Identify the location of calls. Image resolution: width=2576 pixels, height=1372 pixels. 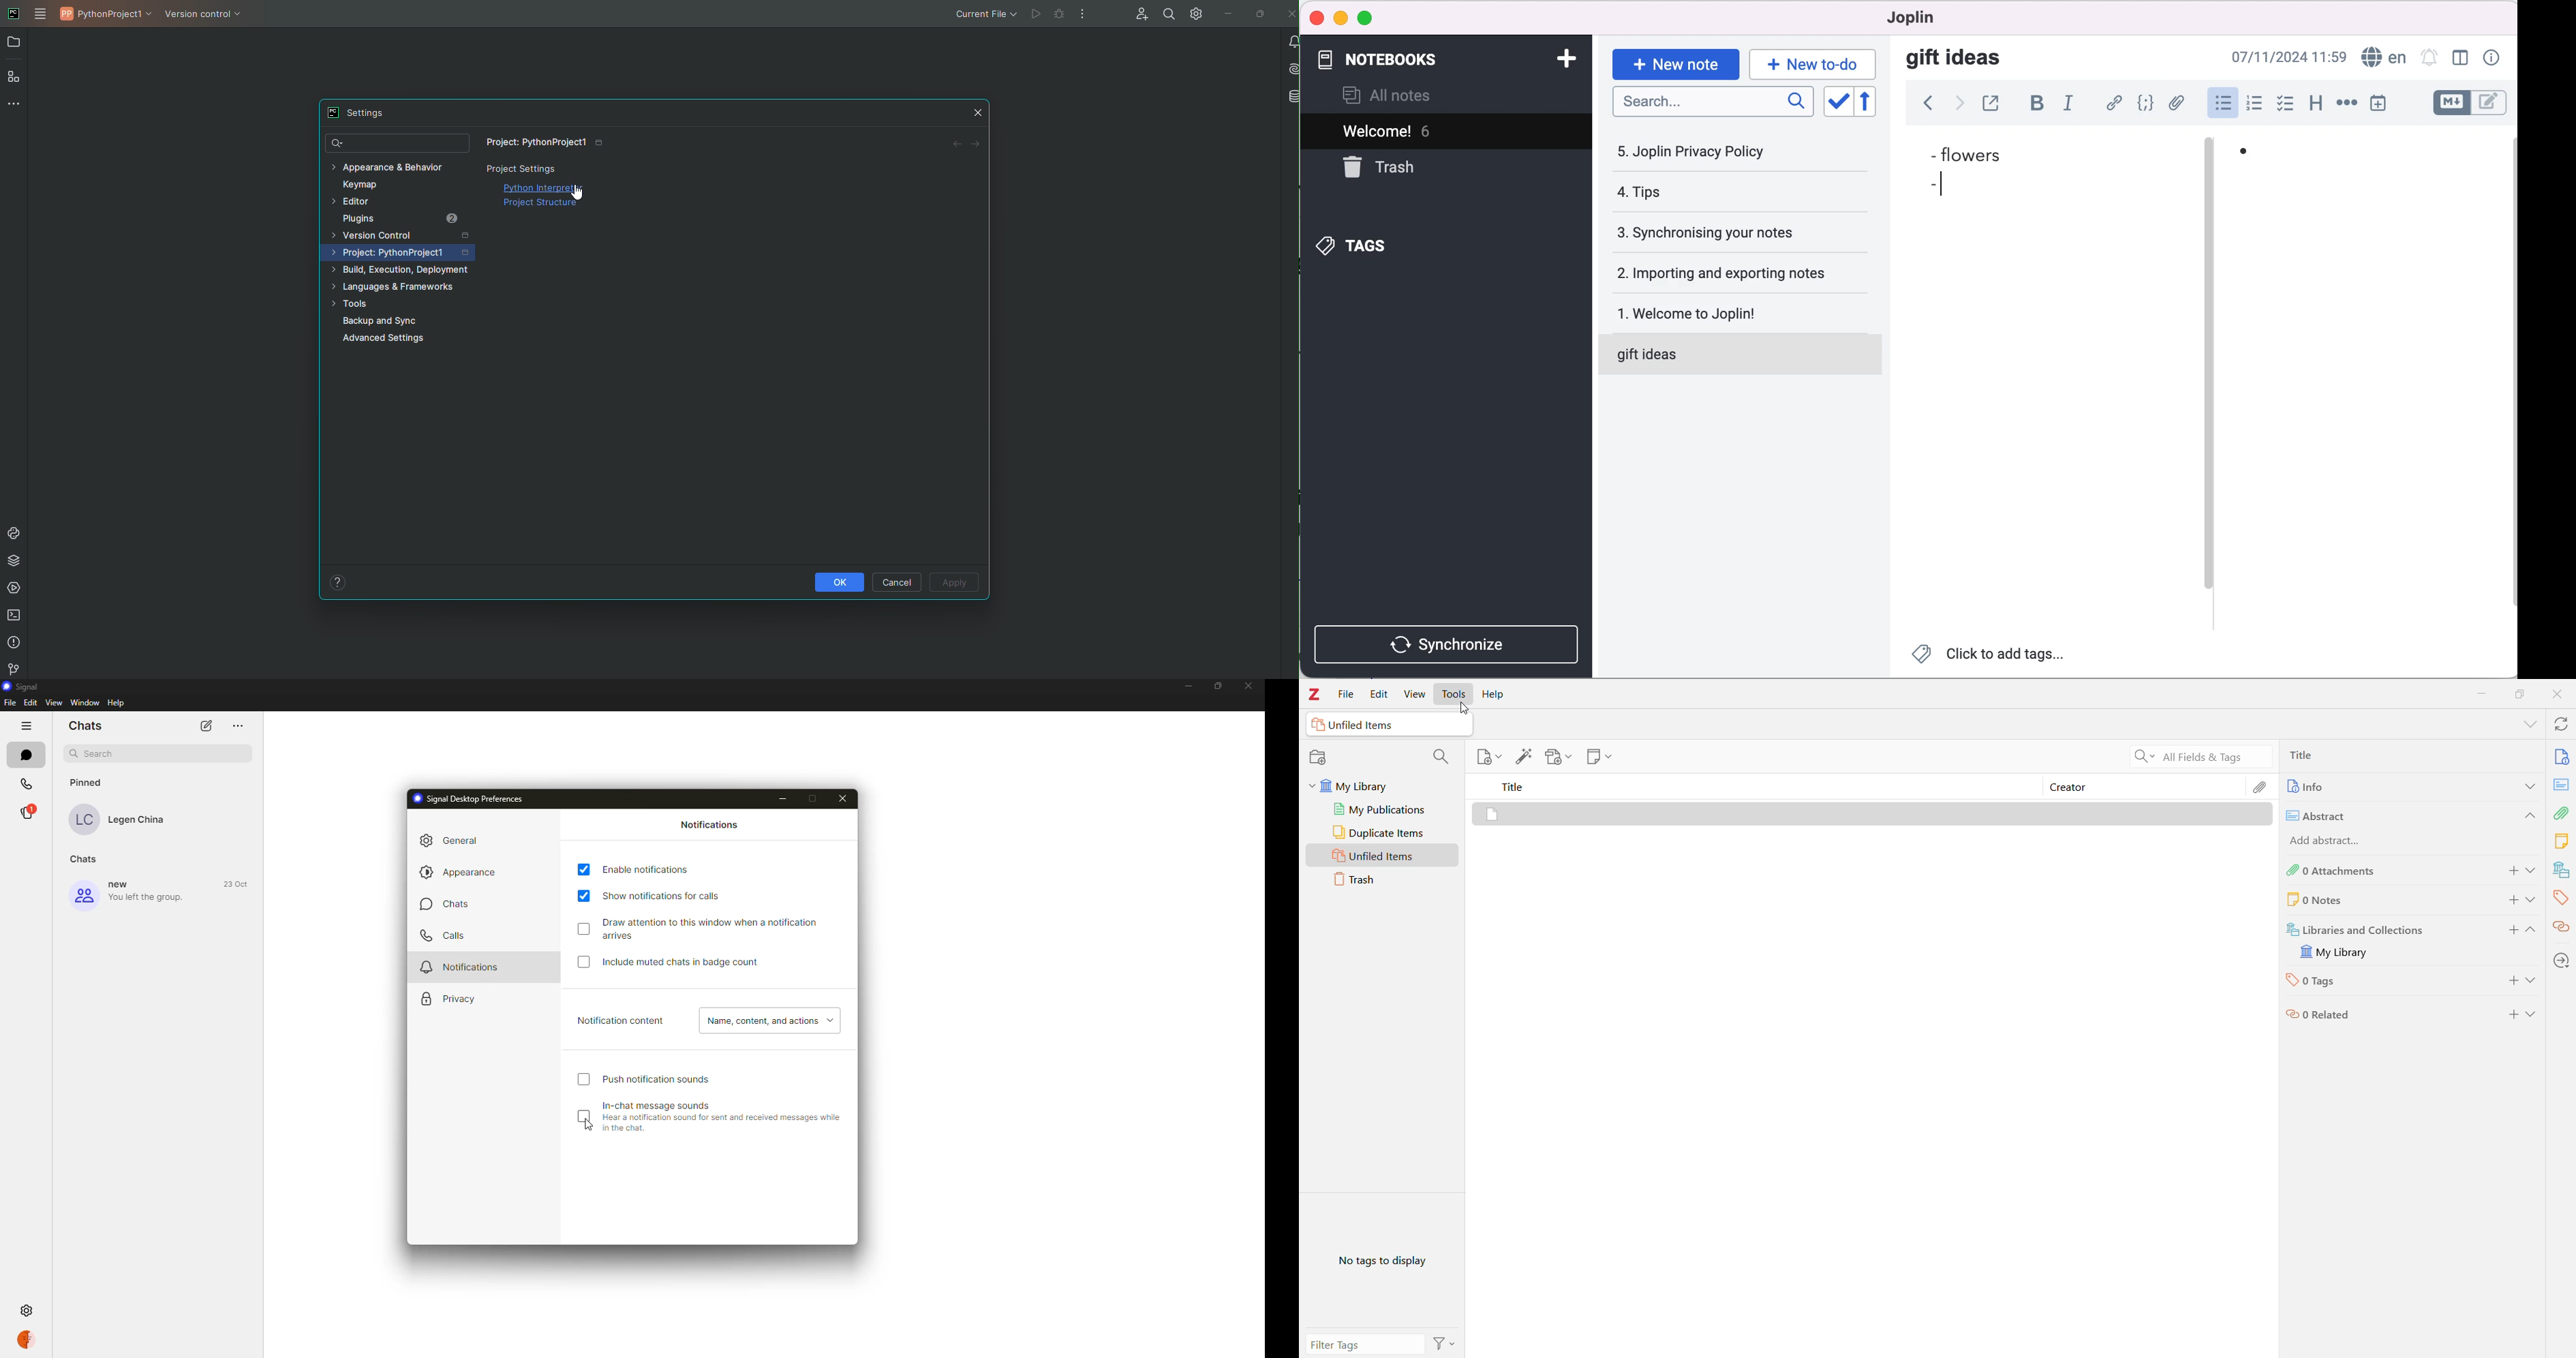
(445, 936).